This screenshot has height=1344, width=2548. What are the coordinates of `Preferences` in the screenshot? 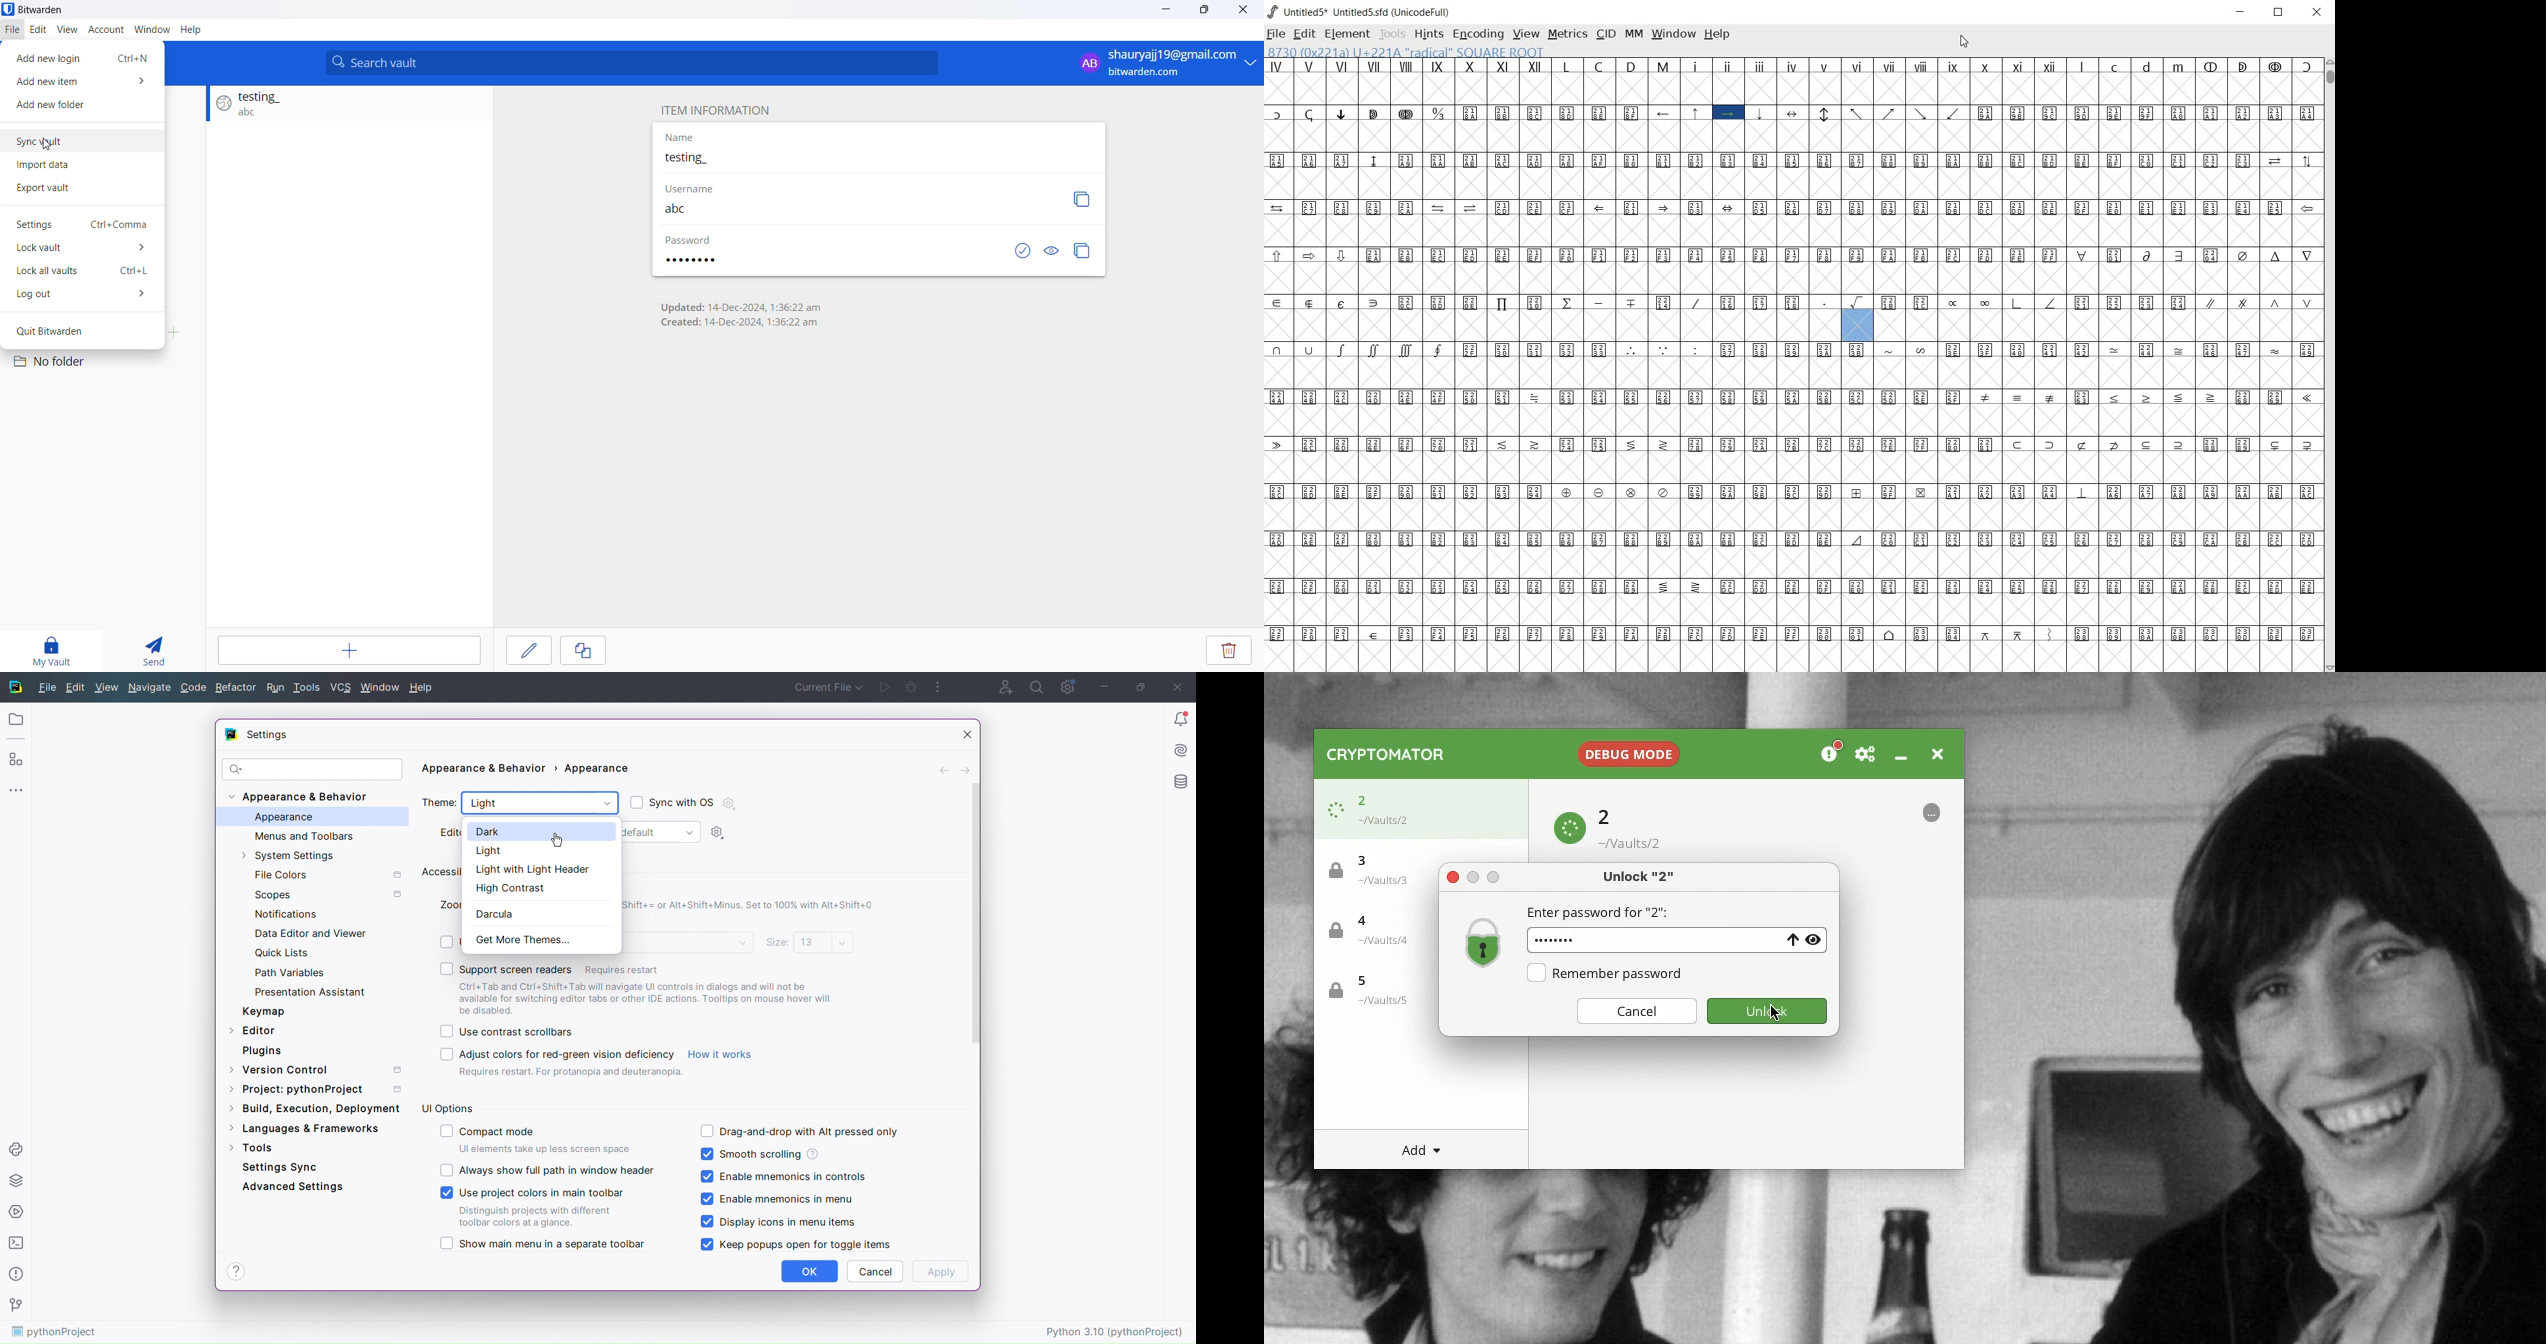 It's located at (1865, 755).